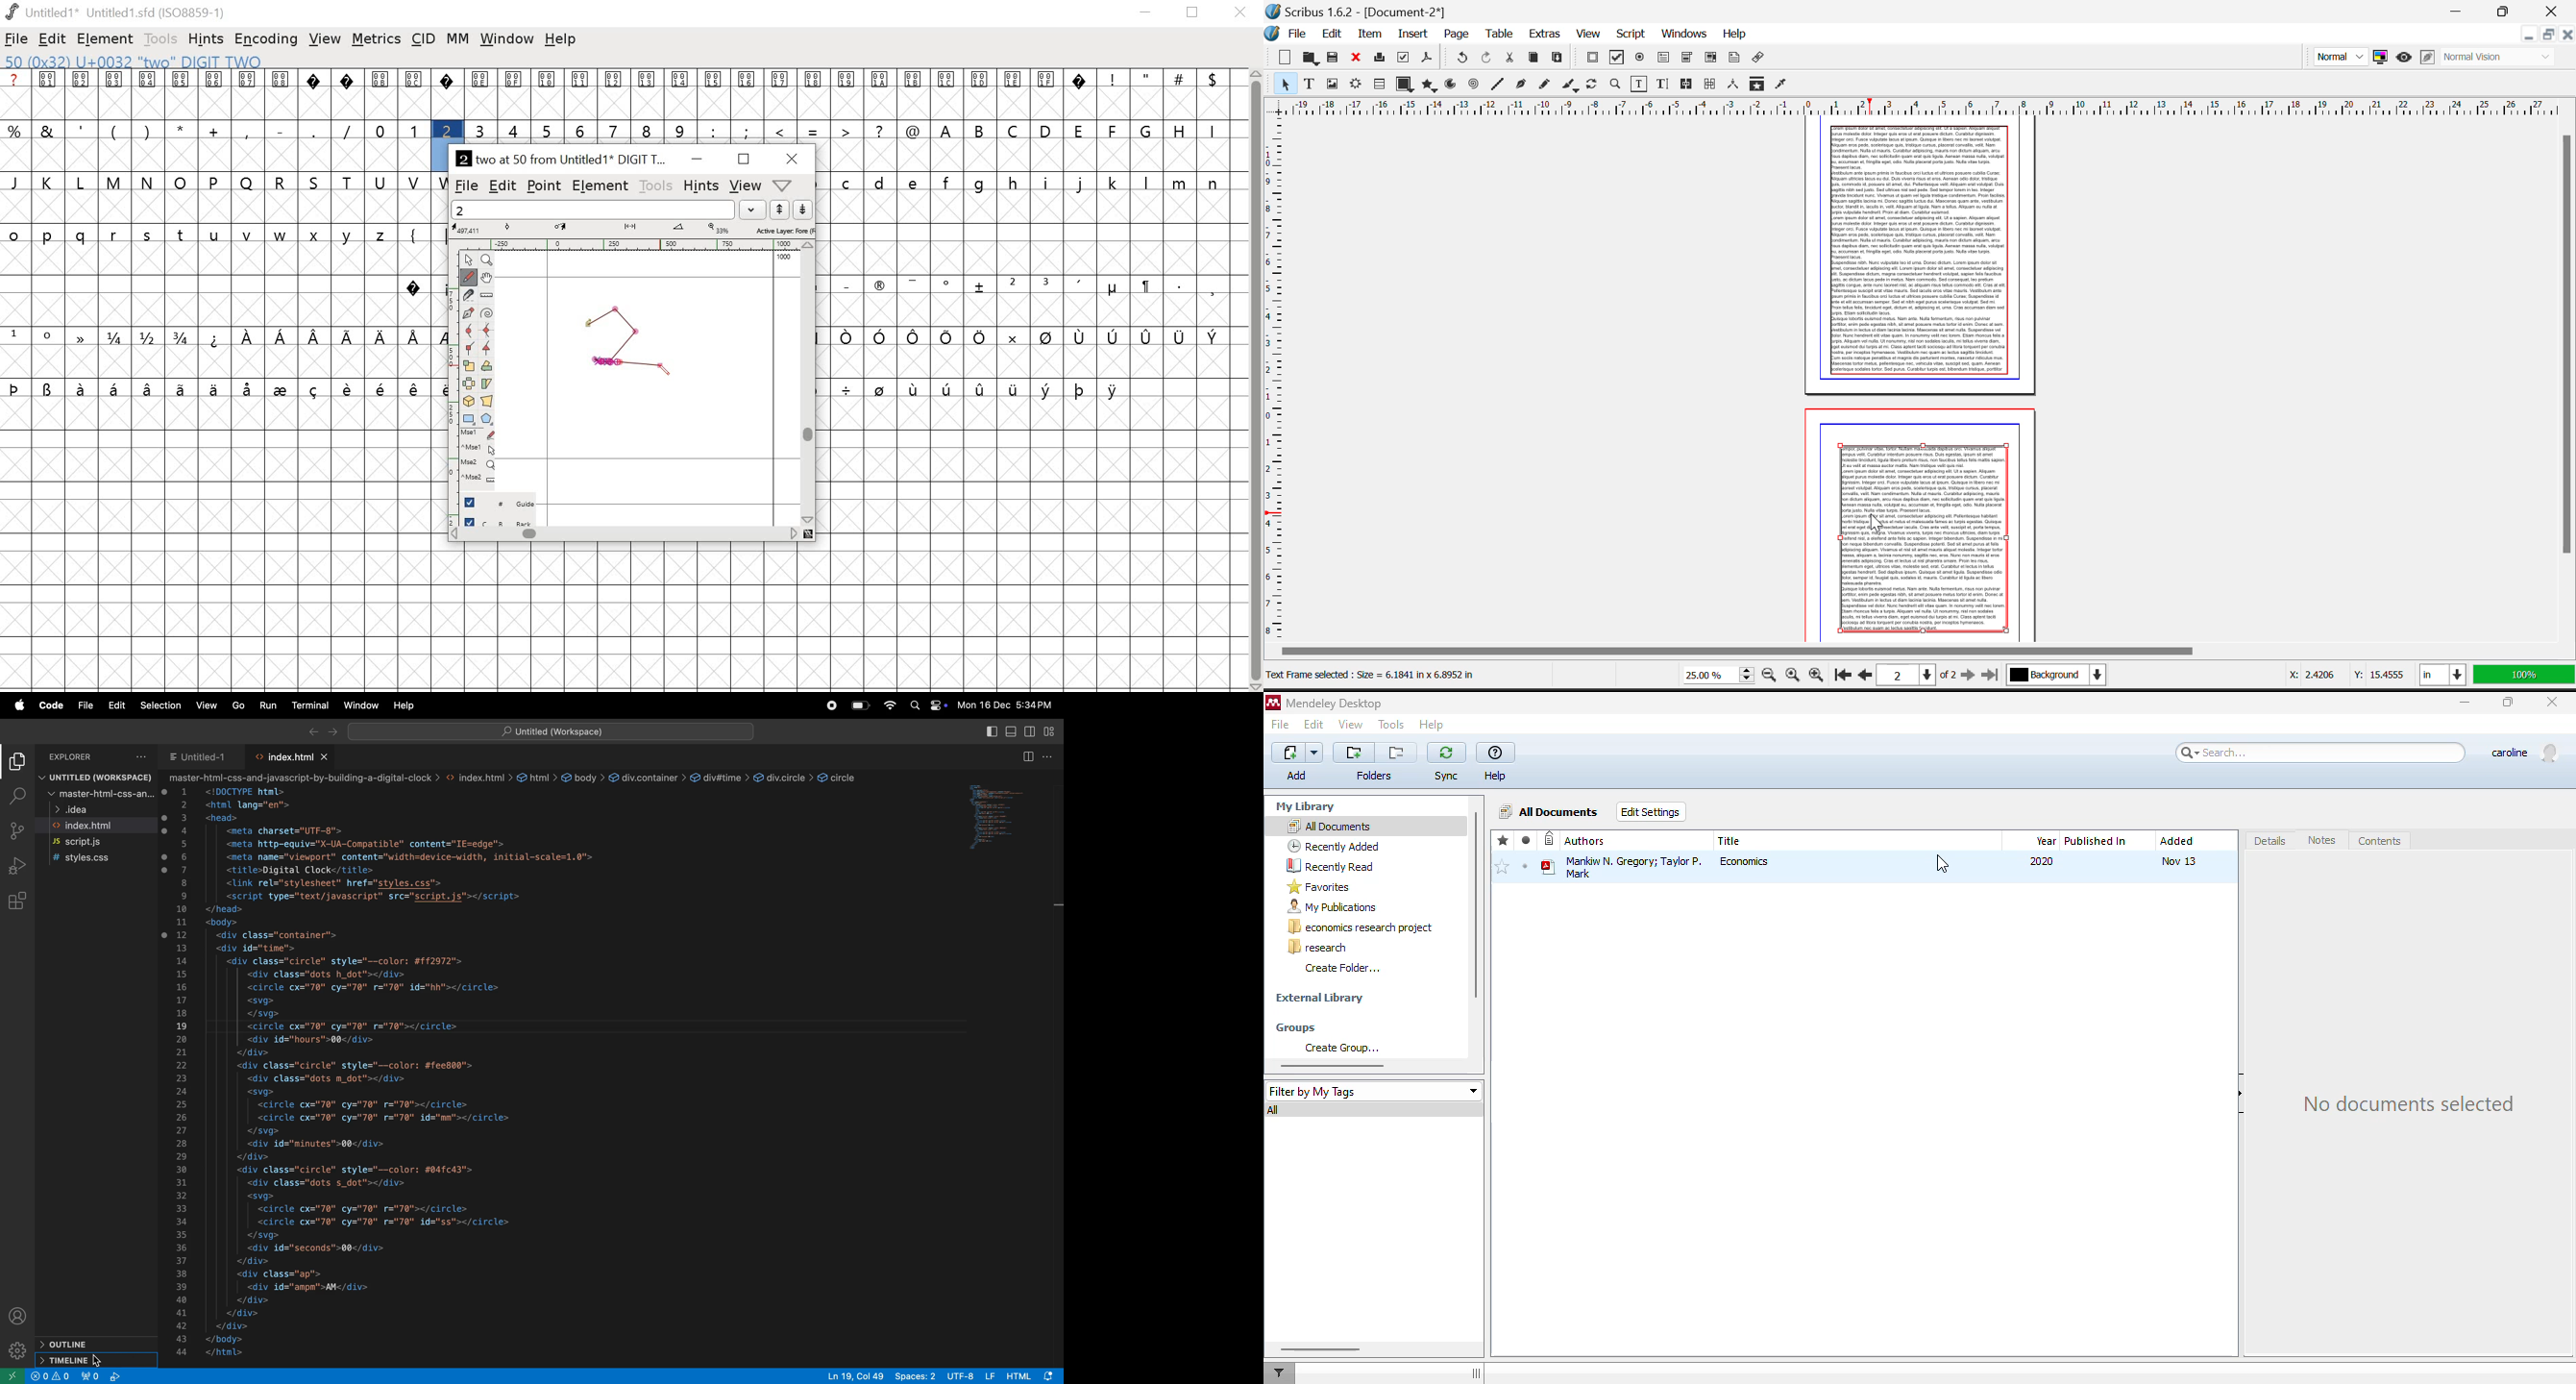 Image resolution: width=2576 pixels, height=1400 pixels. What do you see at coordinates (487, 331) in the screenshot?
I see `HV curve` at bounding box center [487, 331].